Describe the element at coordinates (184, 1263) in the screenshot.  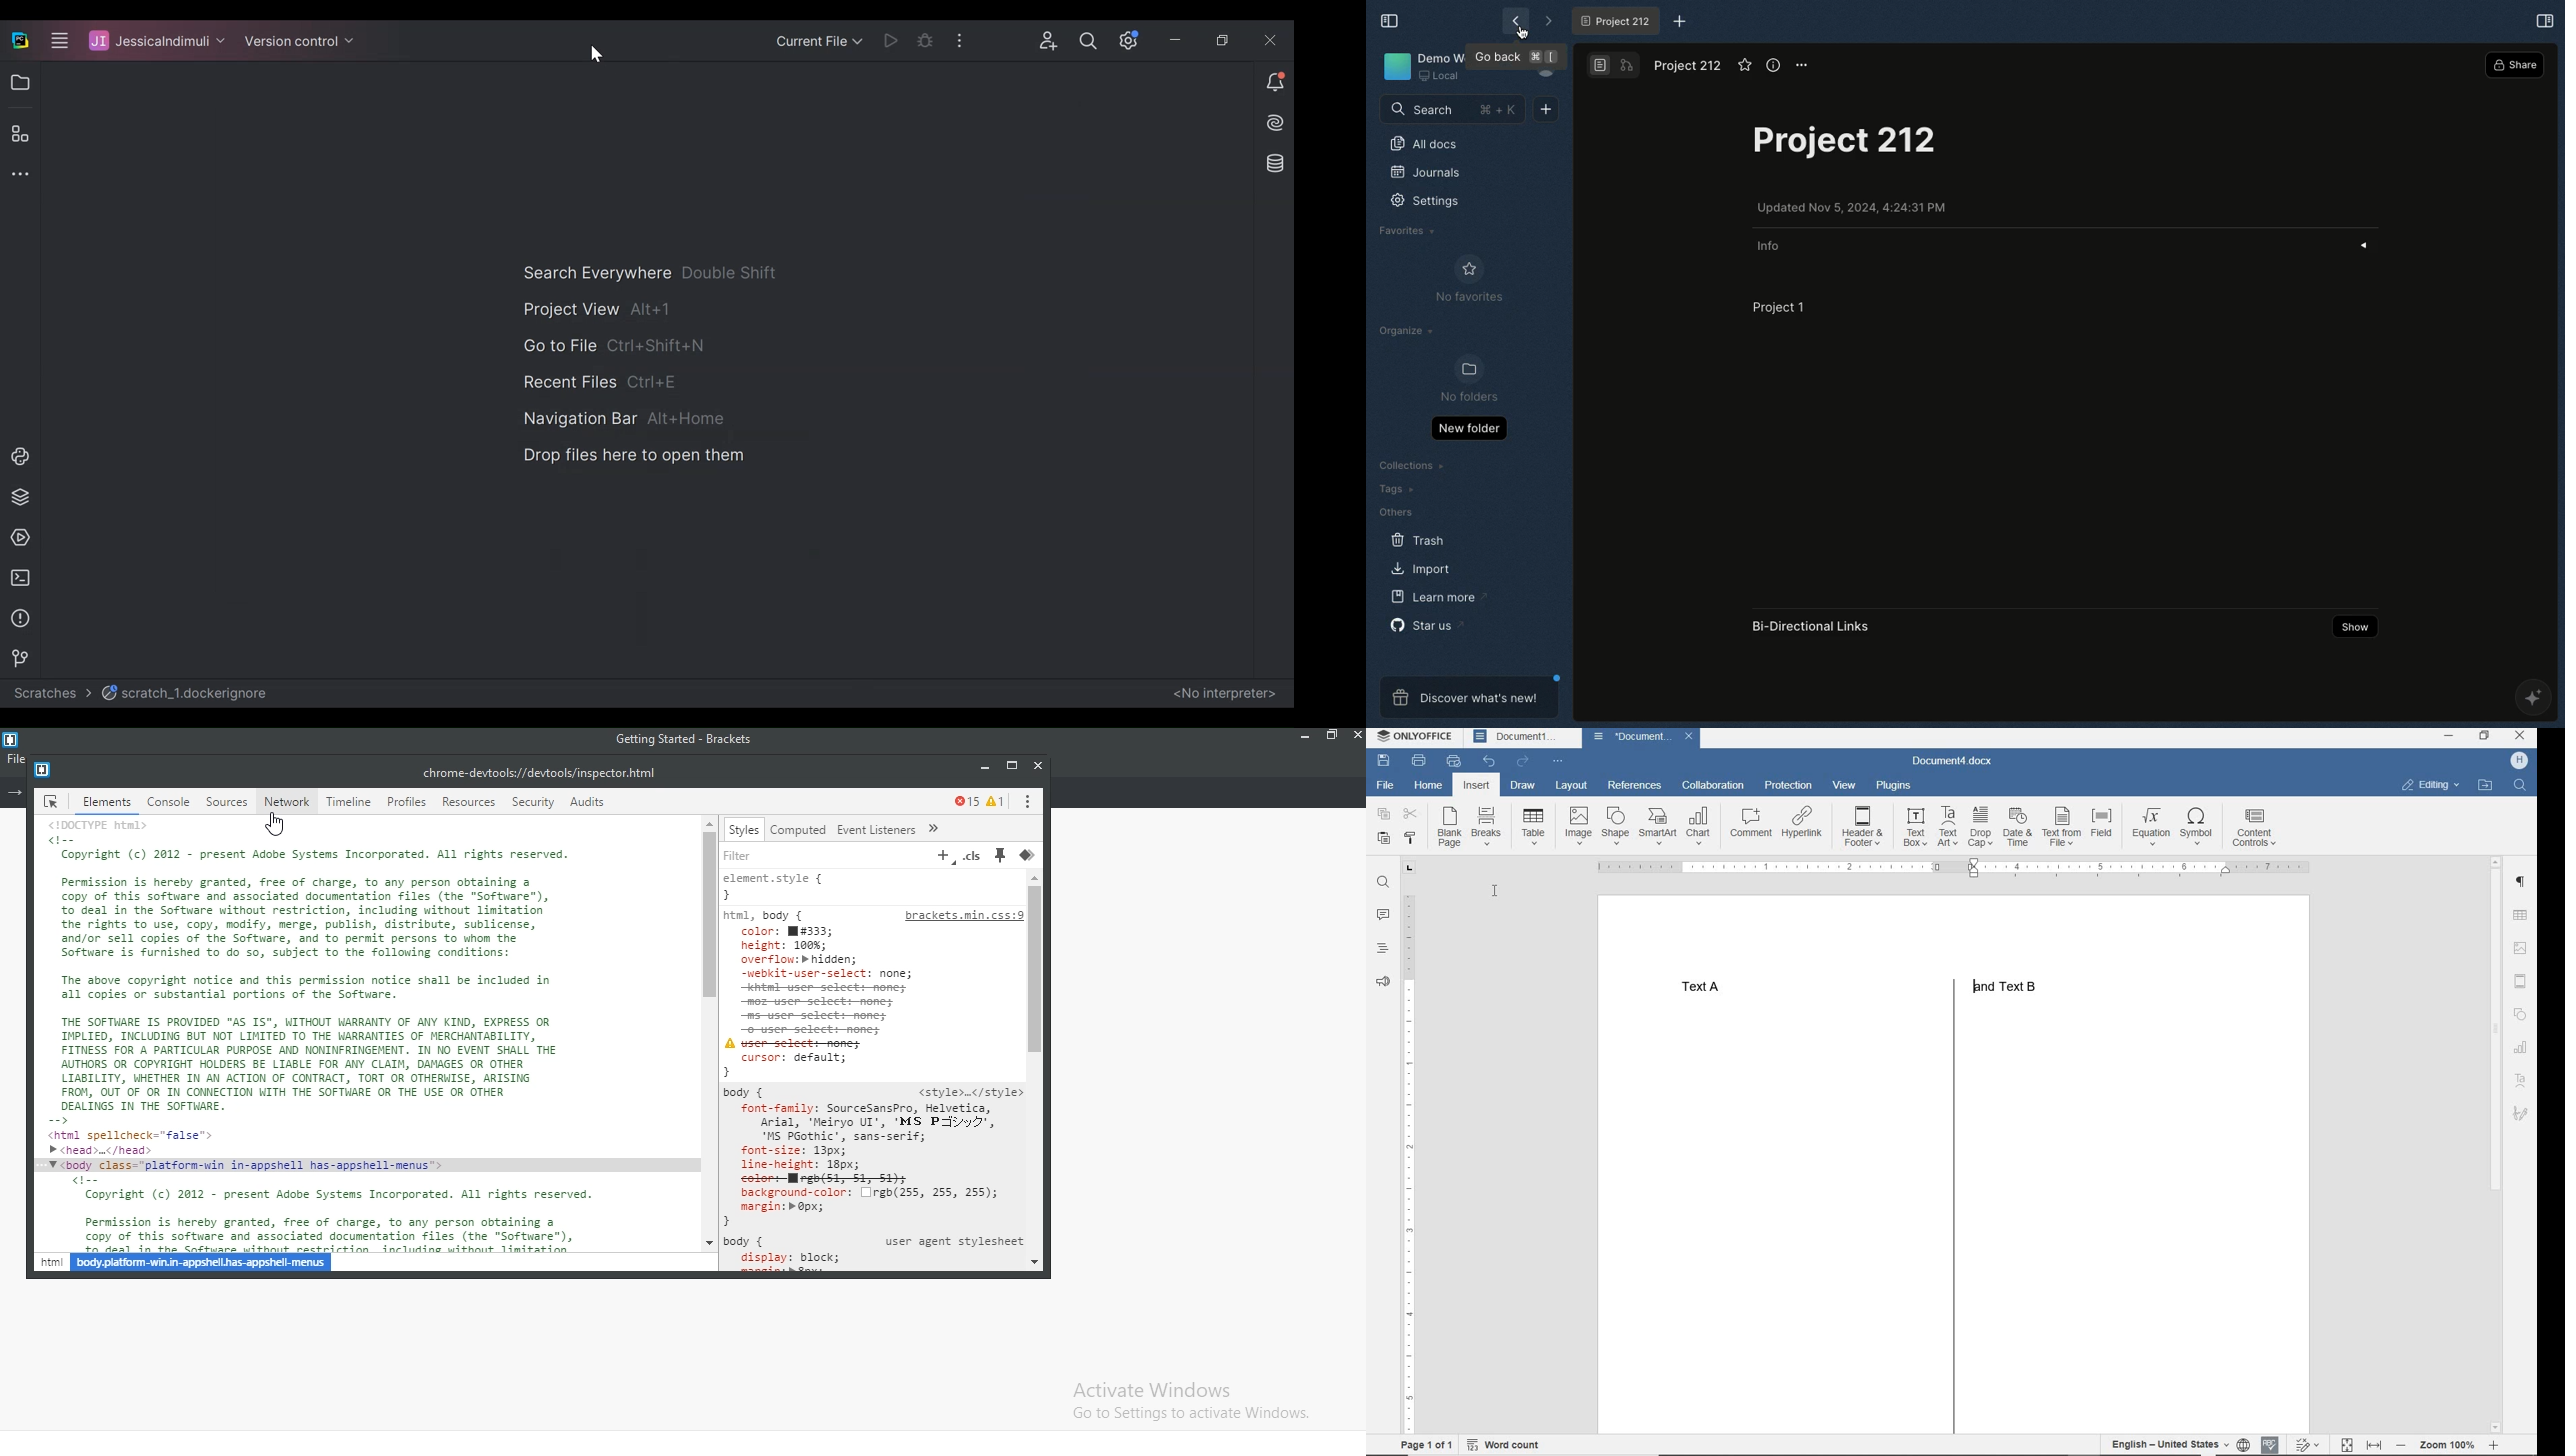
I see `html hyperlink name` at that location.